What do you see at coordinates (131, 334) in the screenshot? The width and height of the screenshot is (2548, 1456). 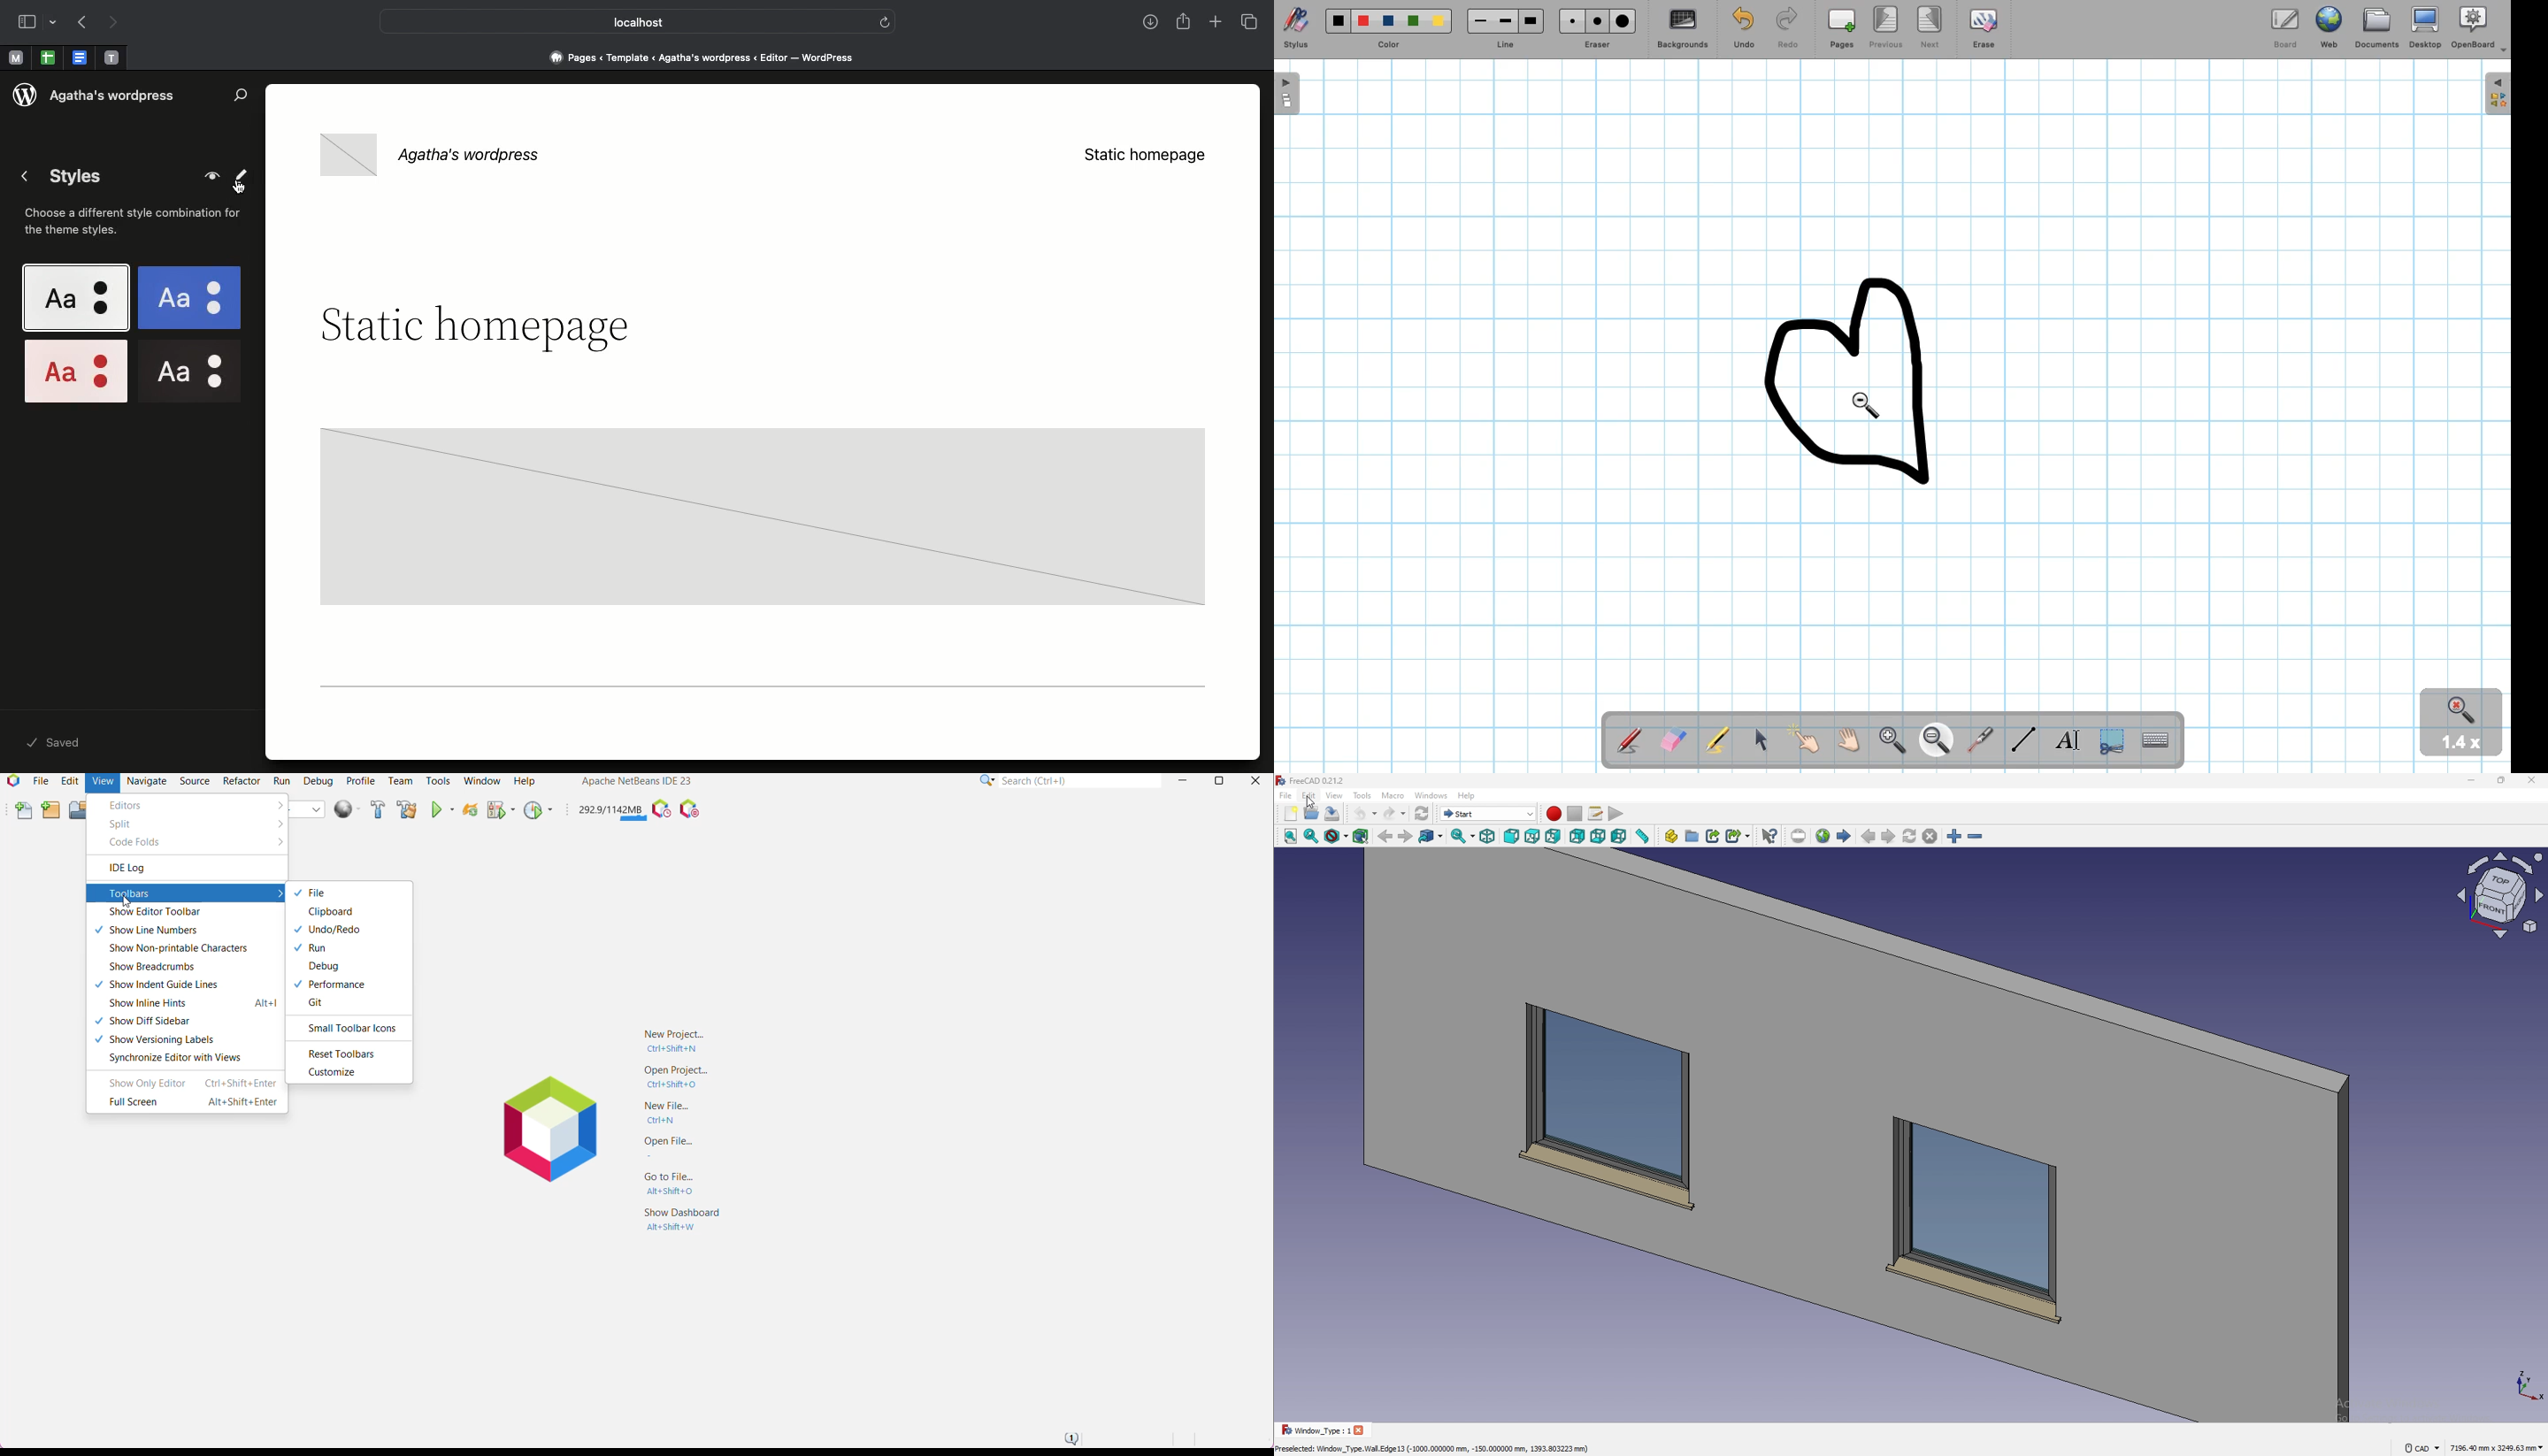 I see `Styles` at bounding box center [131, 334].